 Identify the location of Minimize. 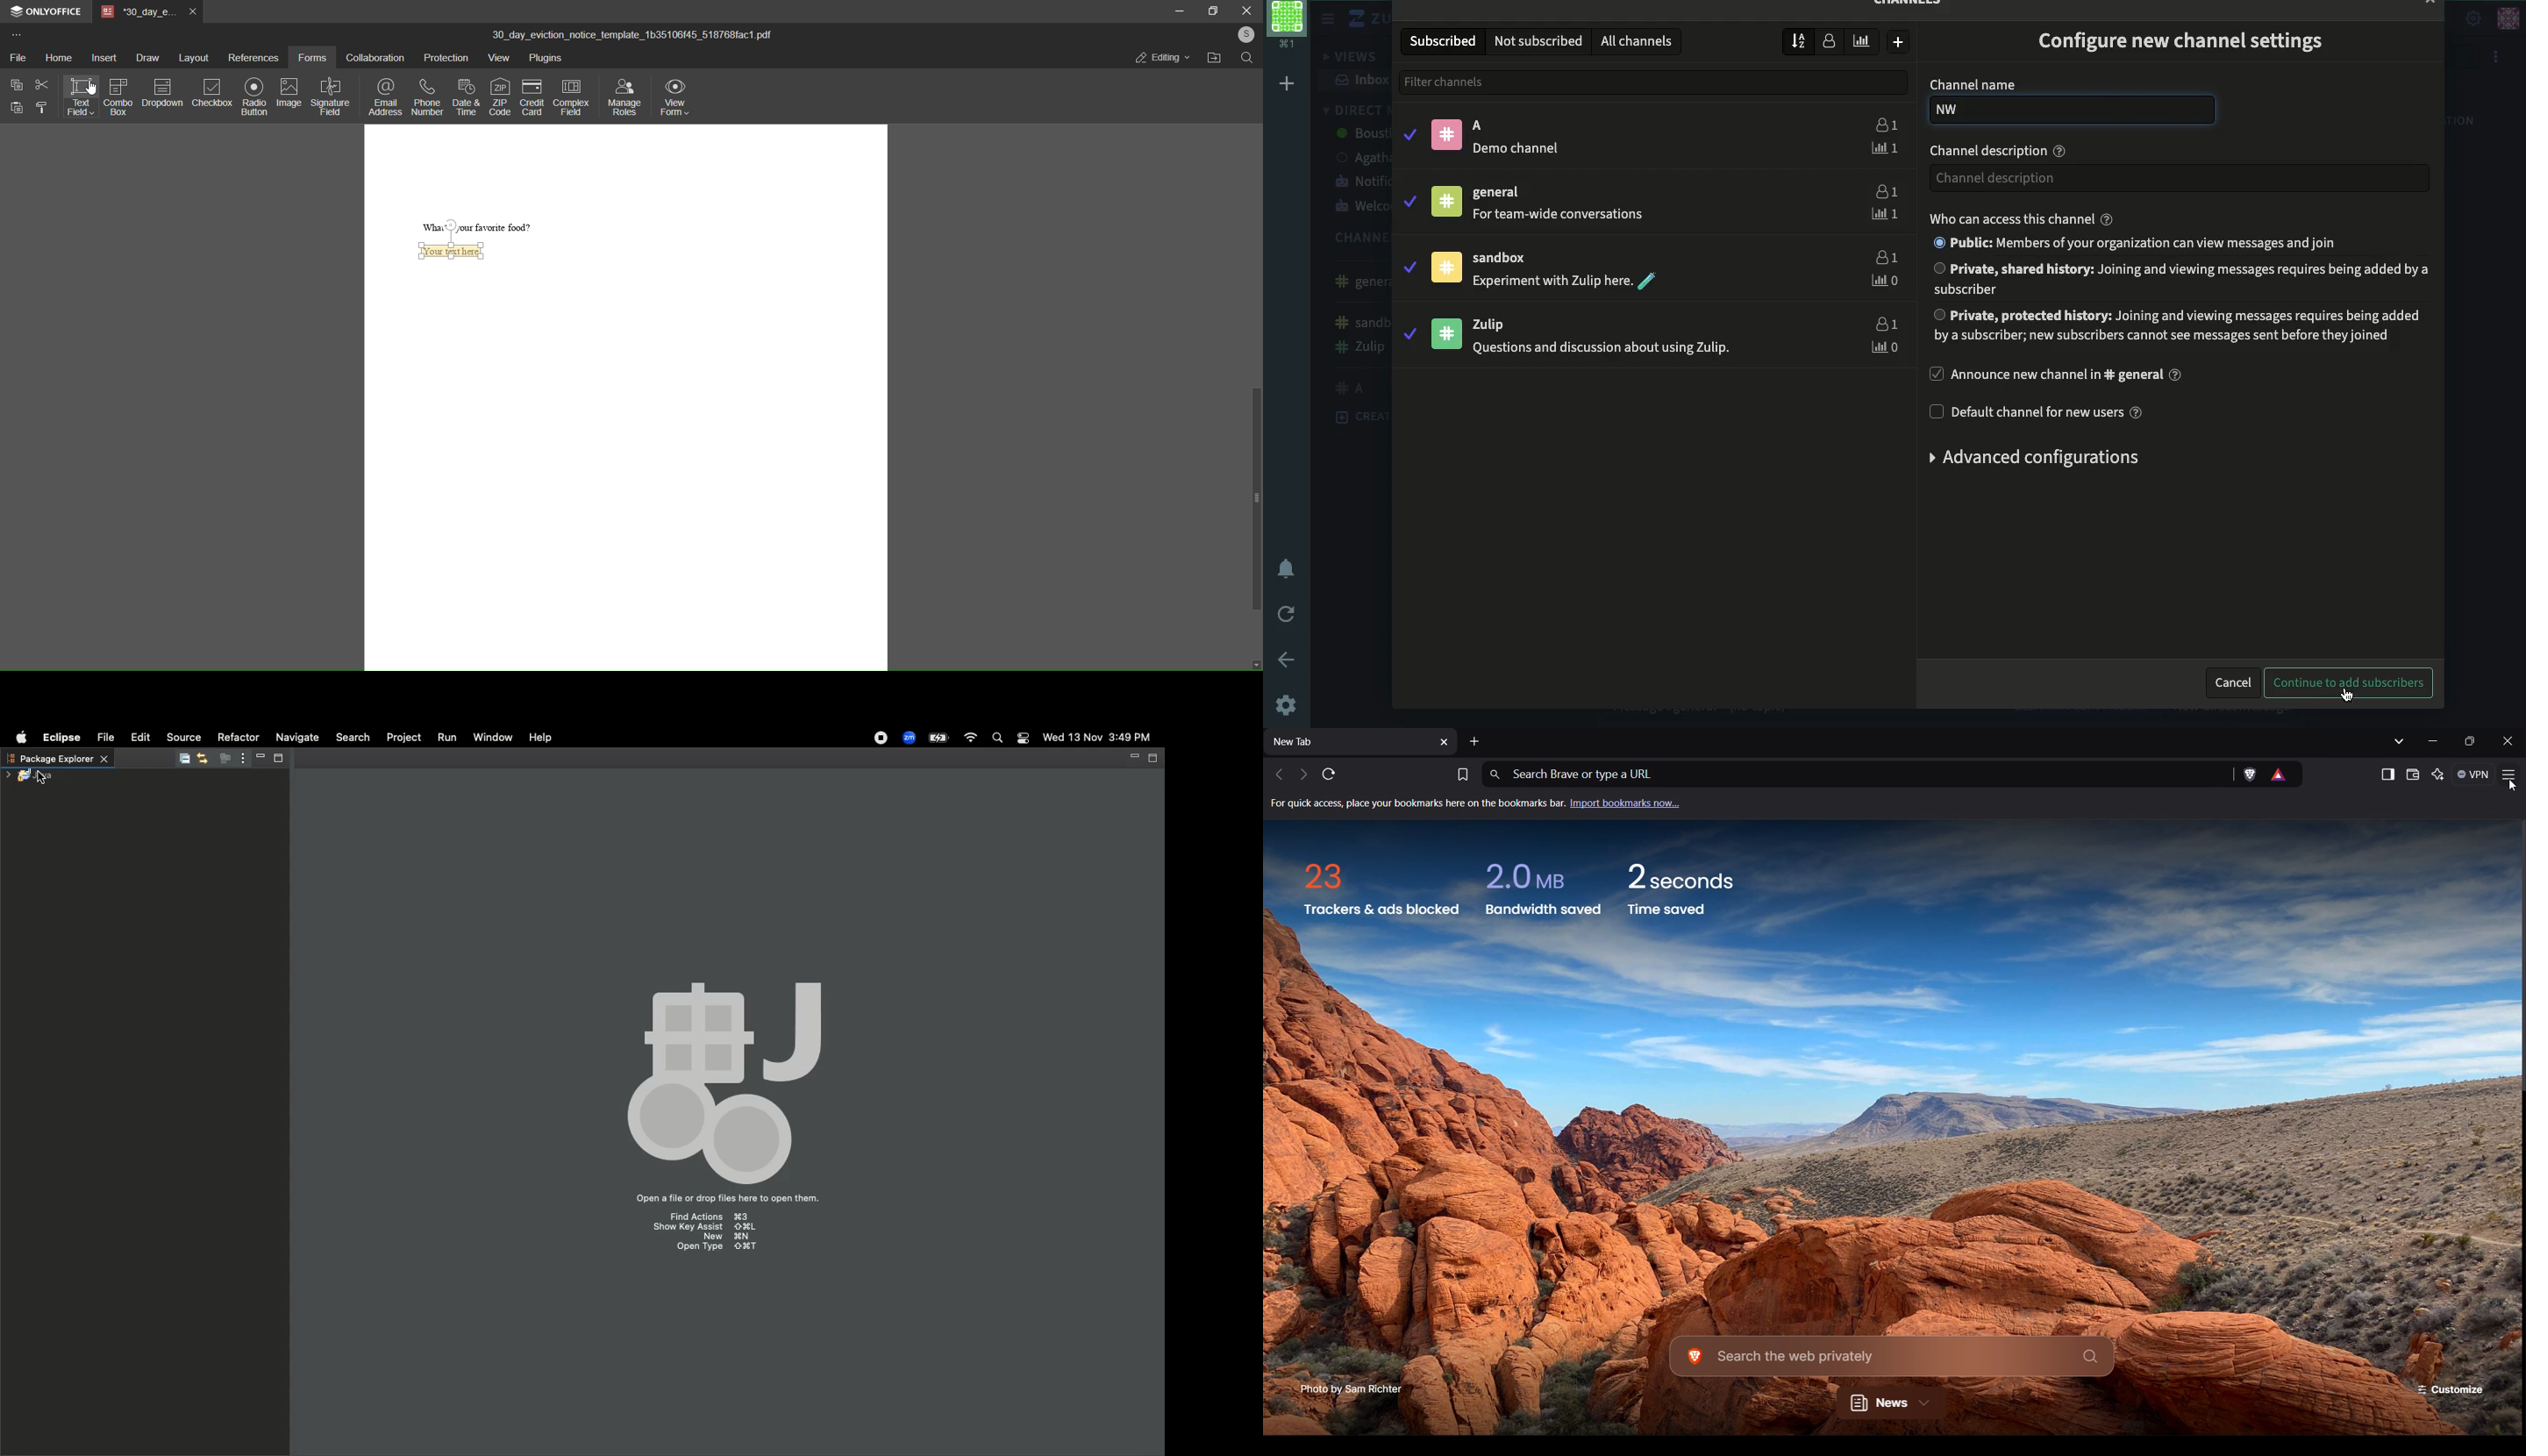
(259, 759).